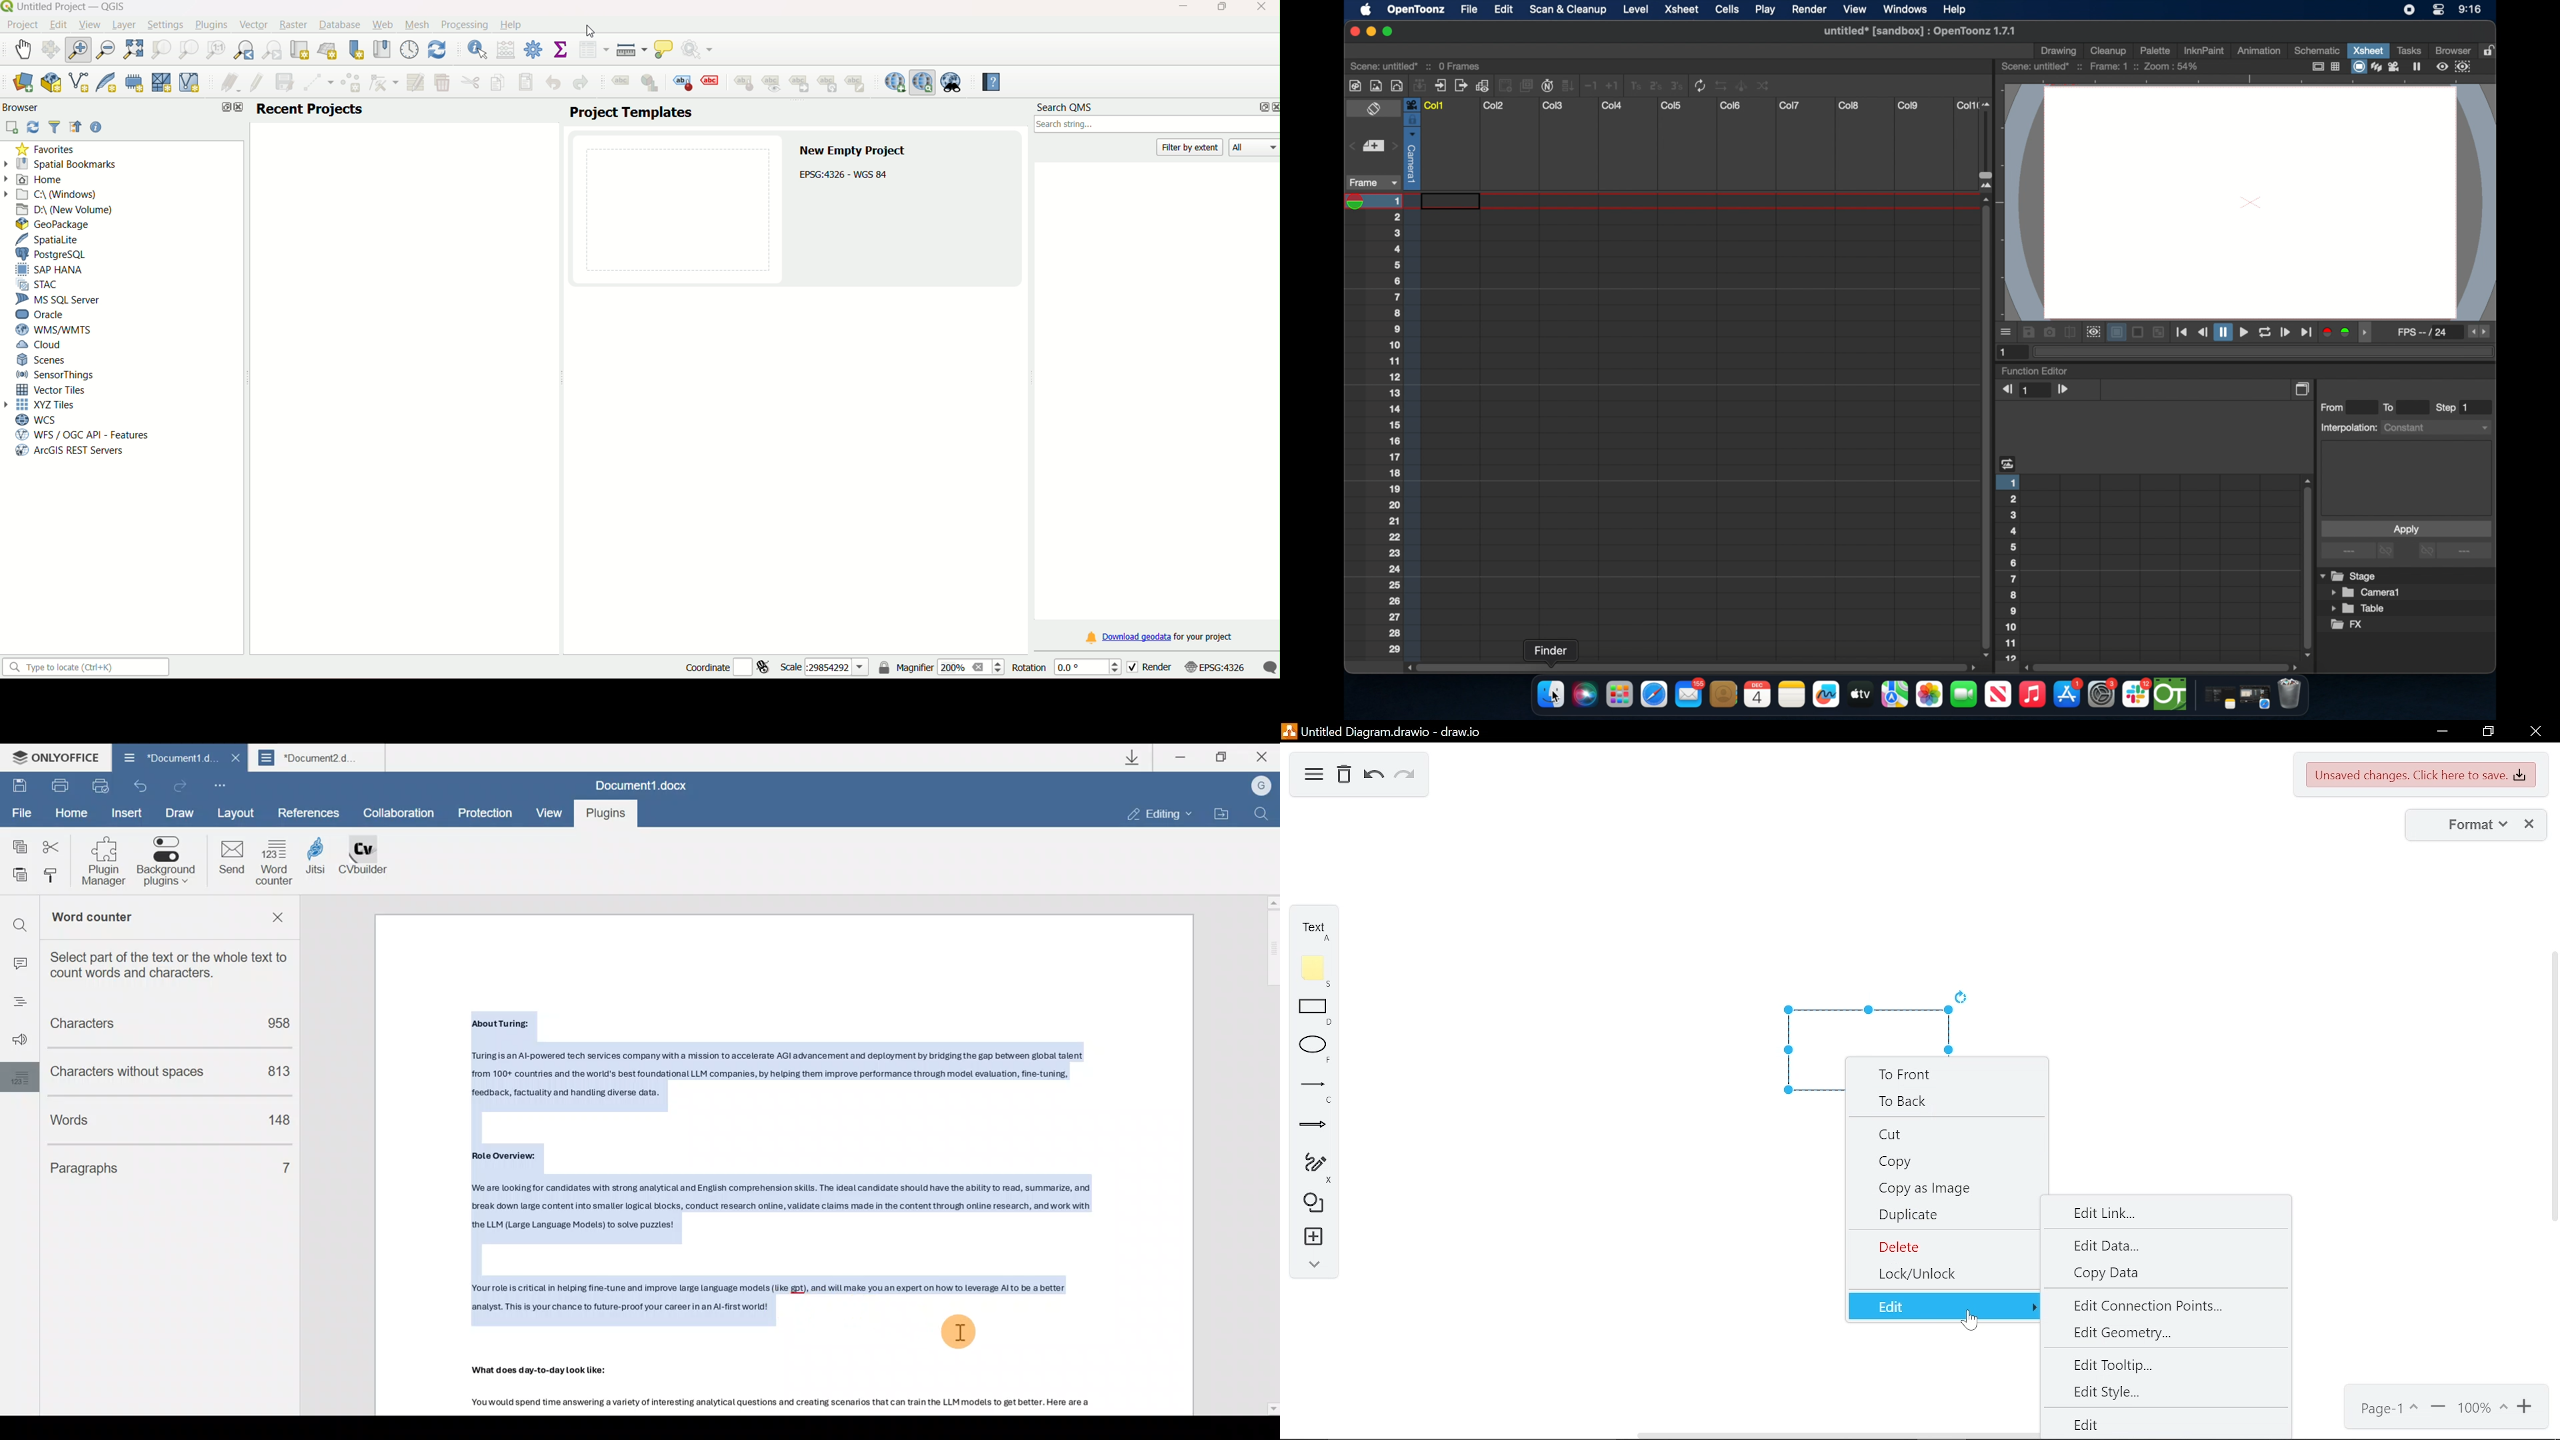 The image size is (2576, 1456). I want to click on trash, so click(2289, 695).